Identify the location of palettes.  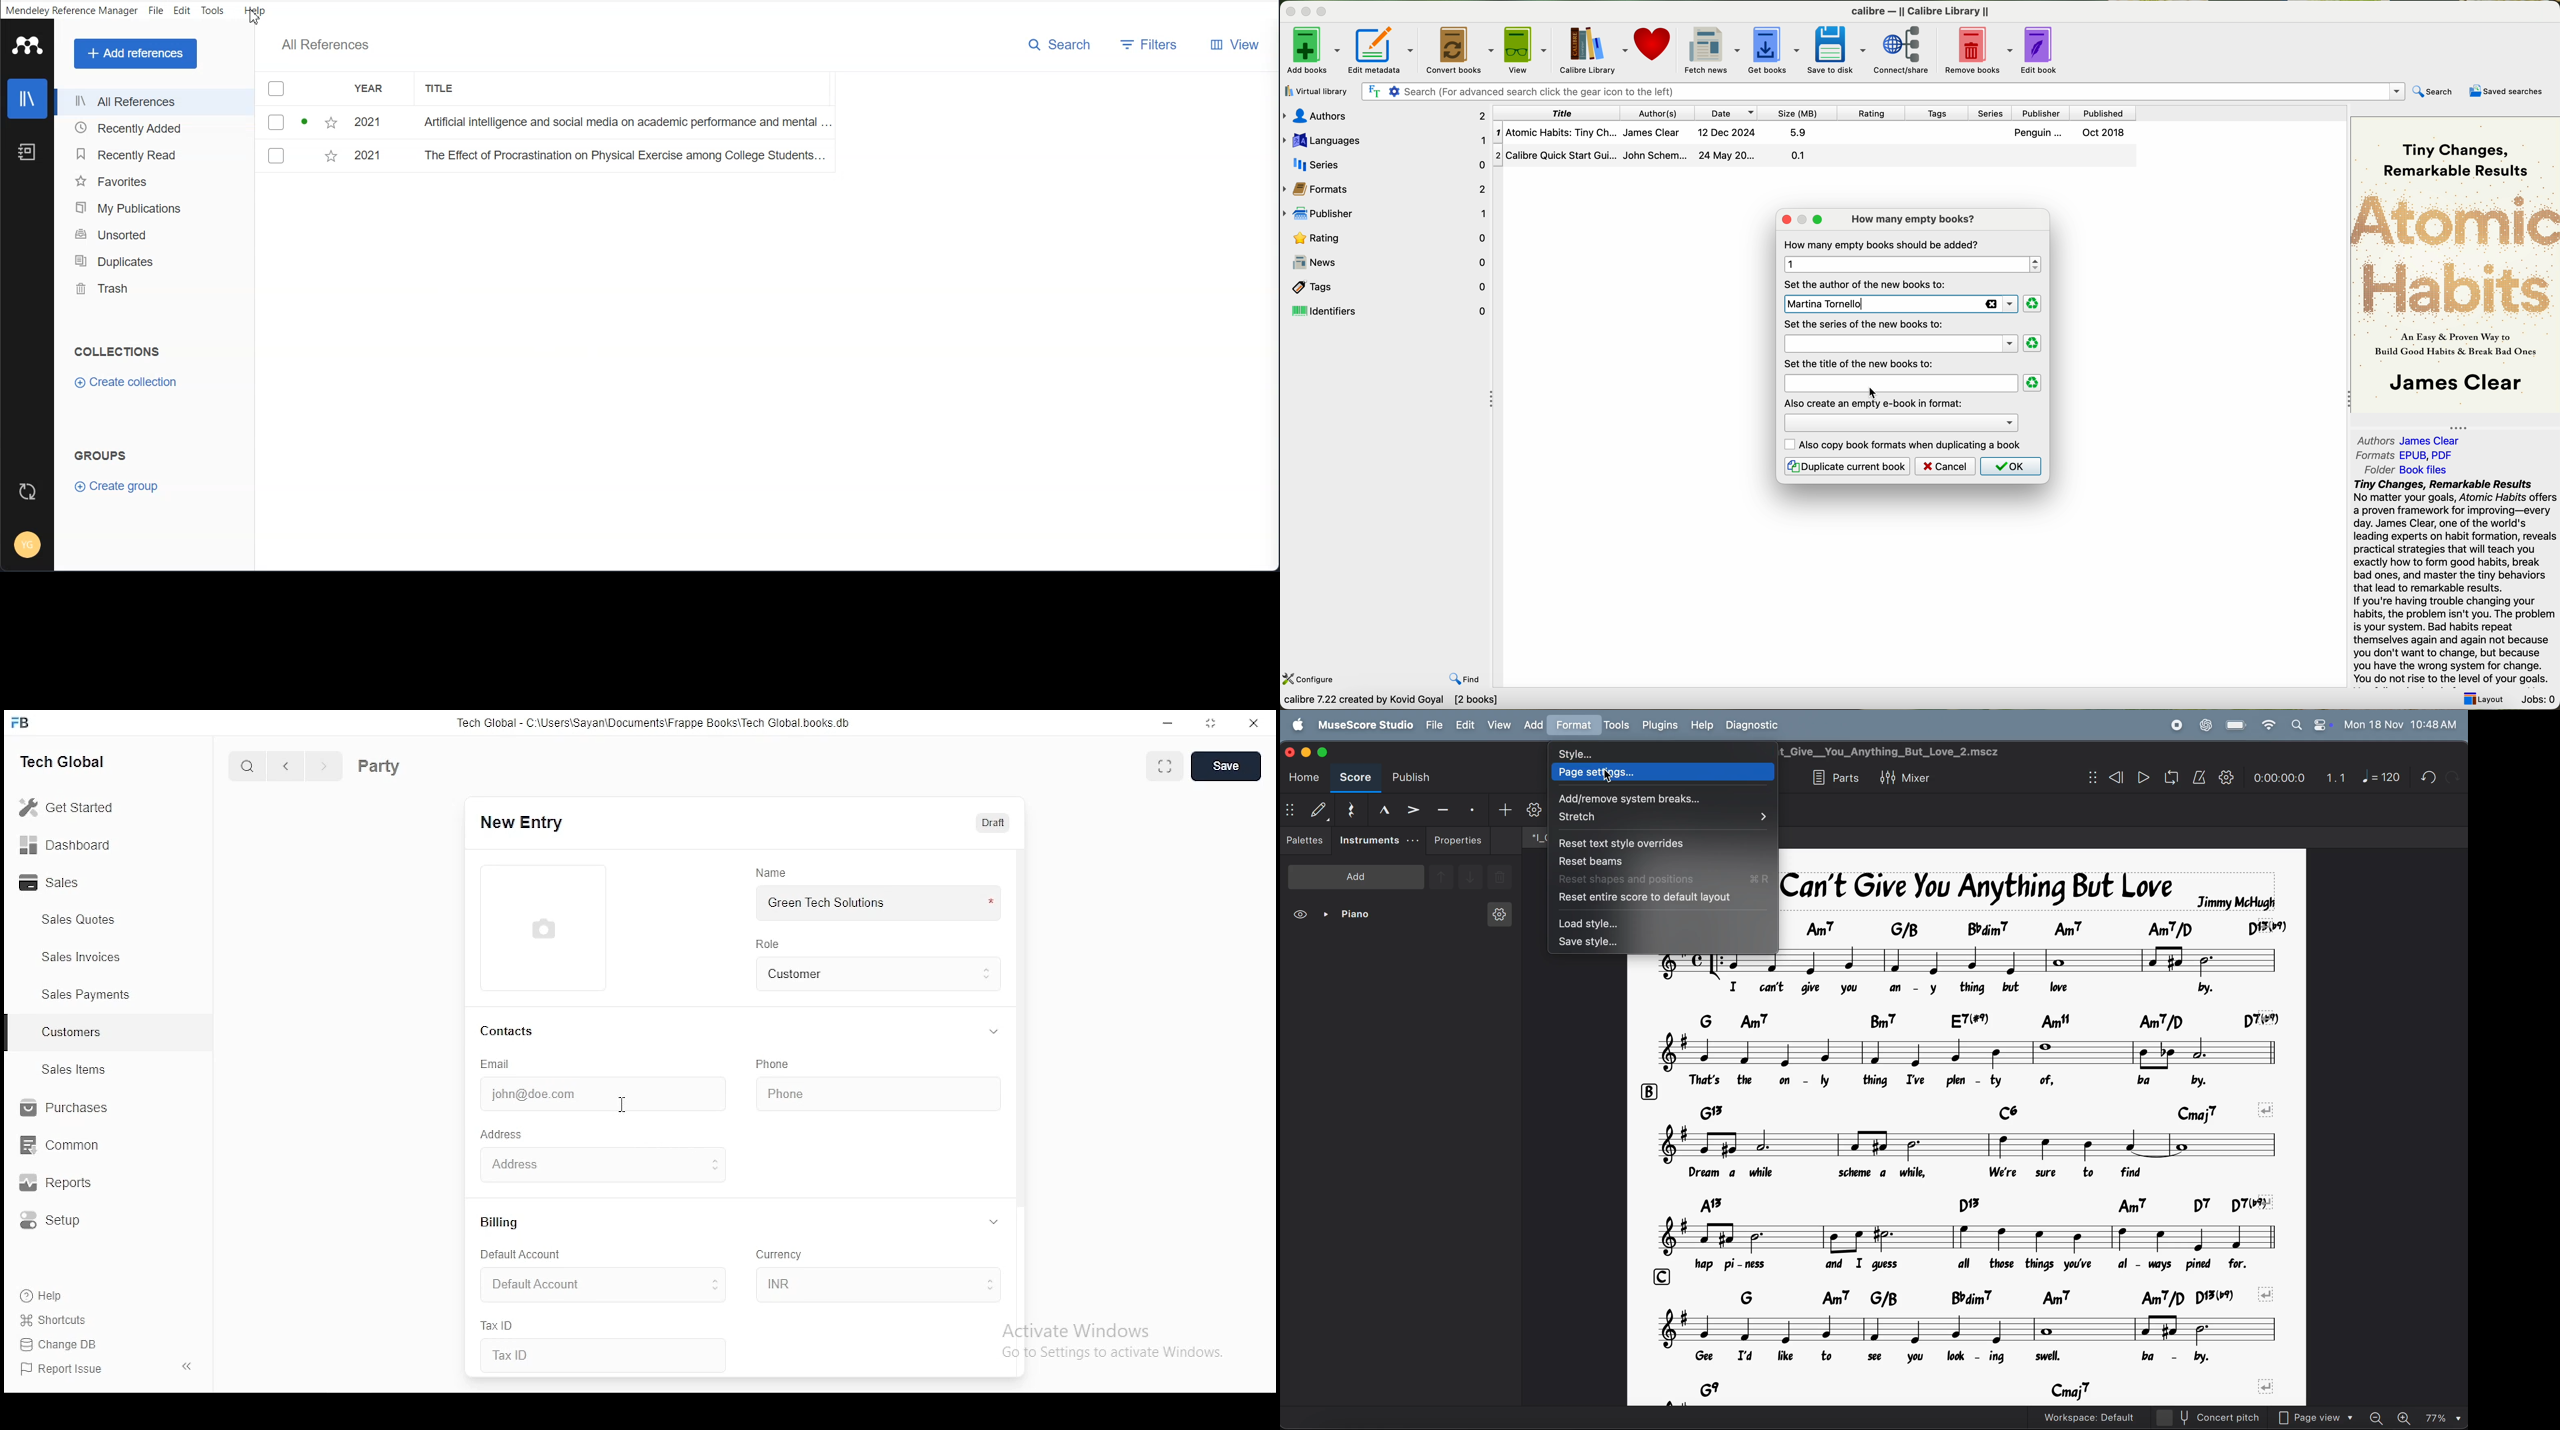
(1306, 842).